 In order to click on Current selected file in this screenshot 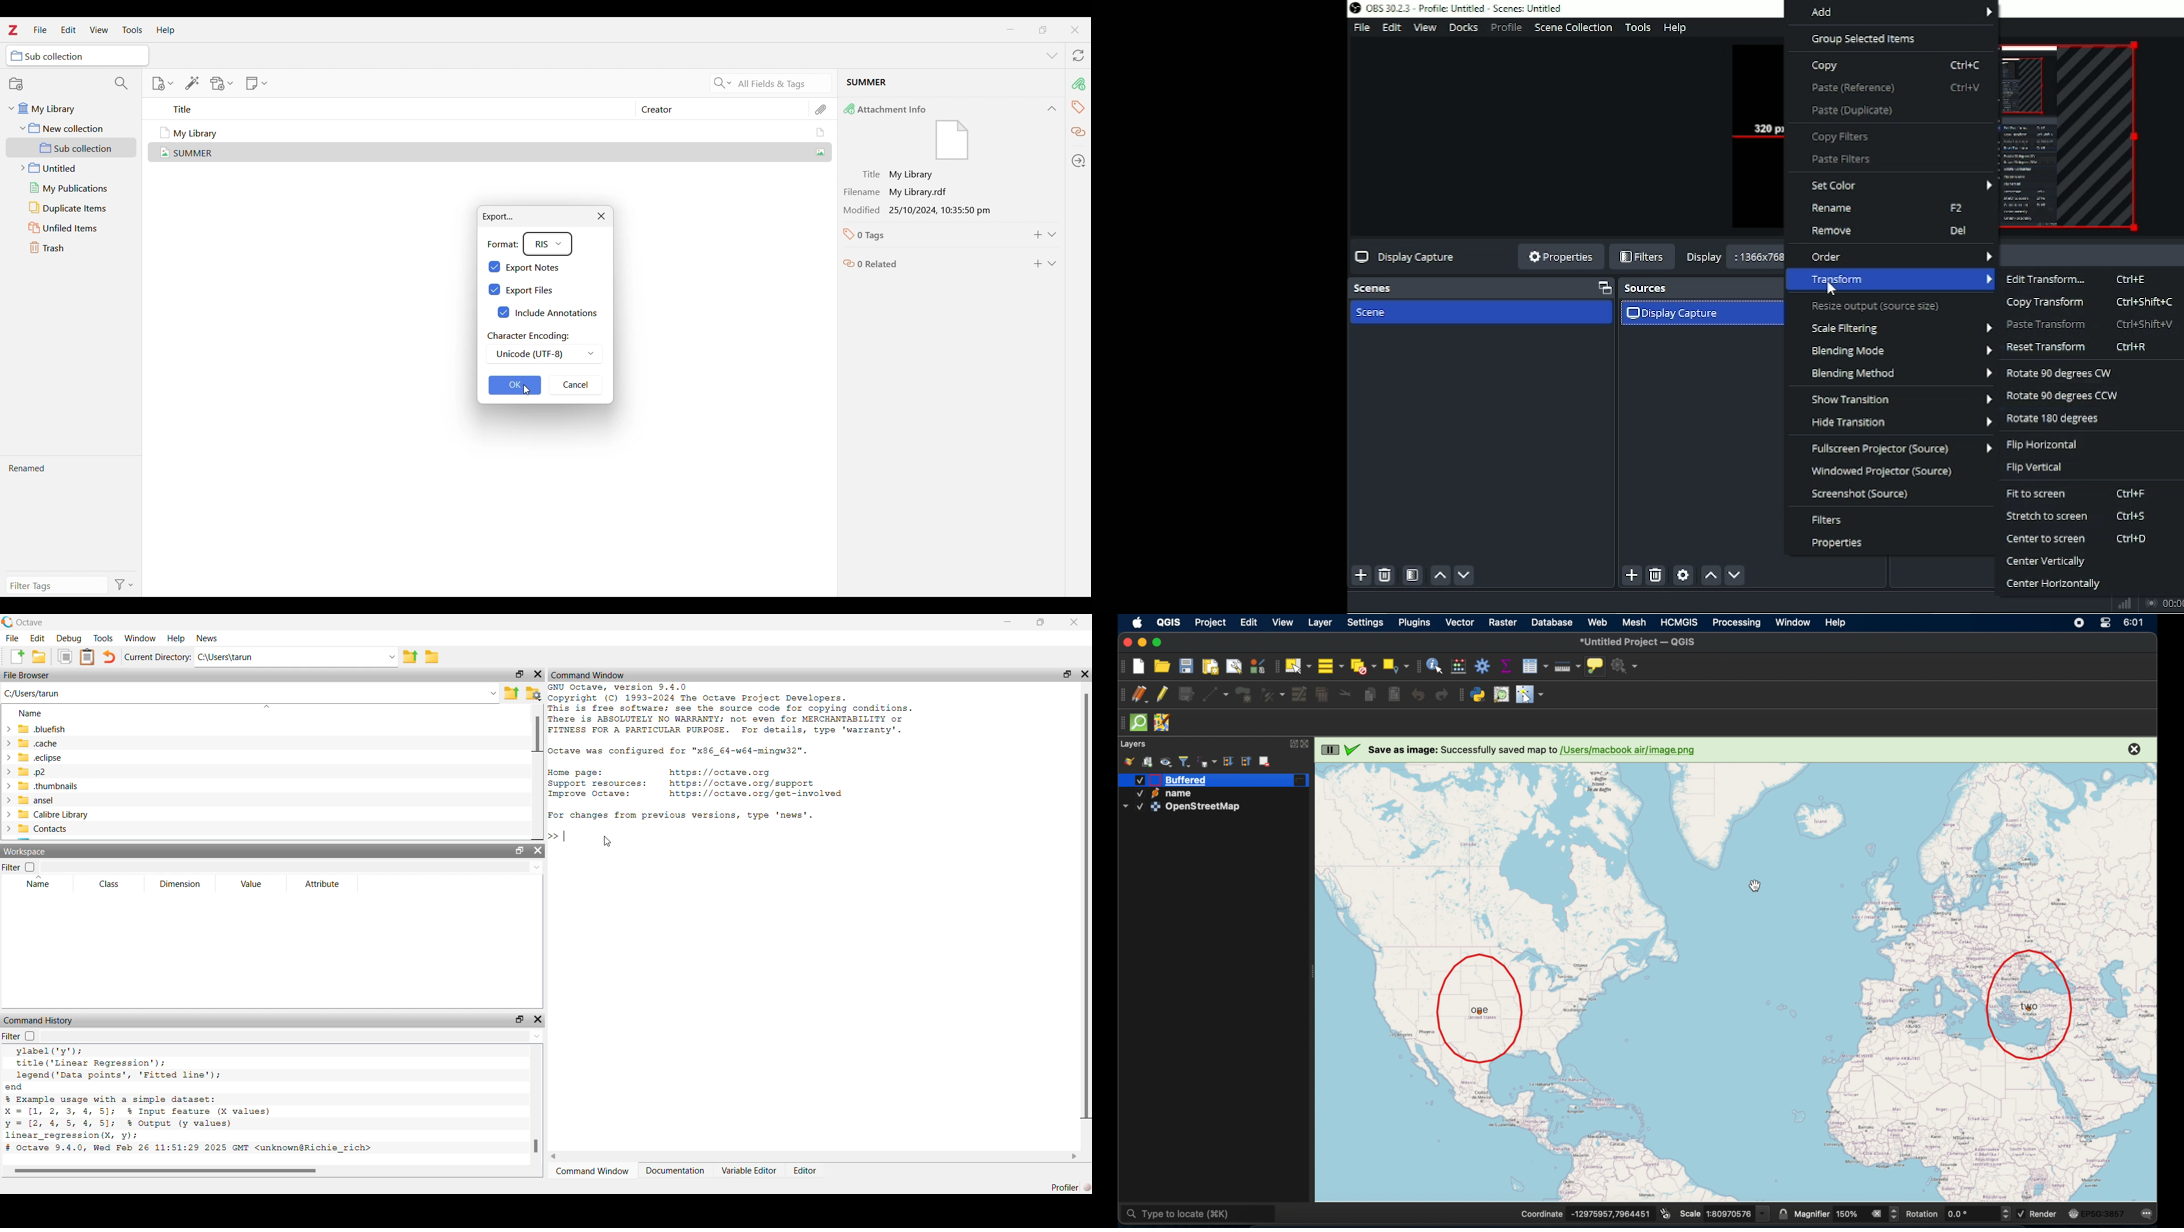, I will do `click(951, 84)`.